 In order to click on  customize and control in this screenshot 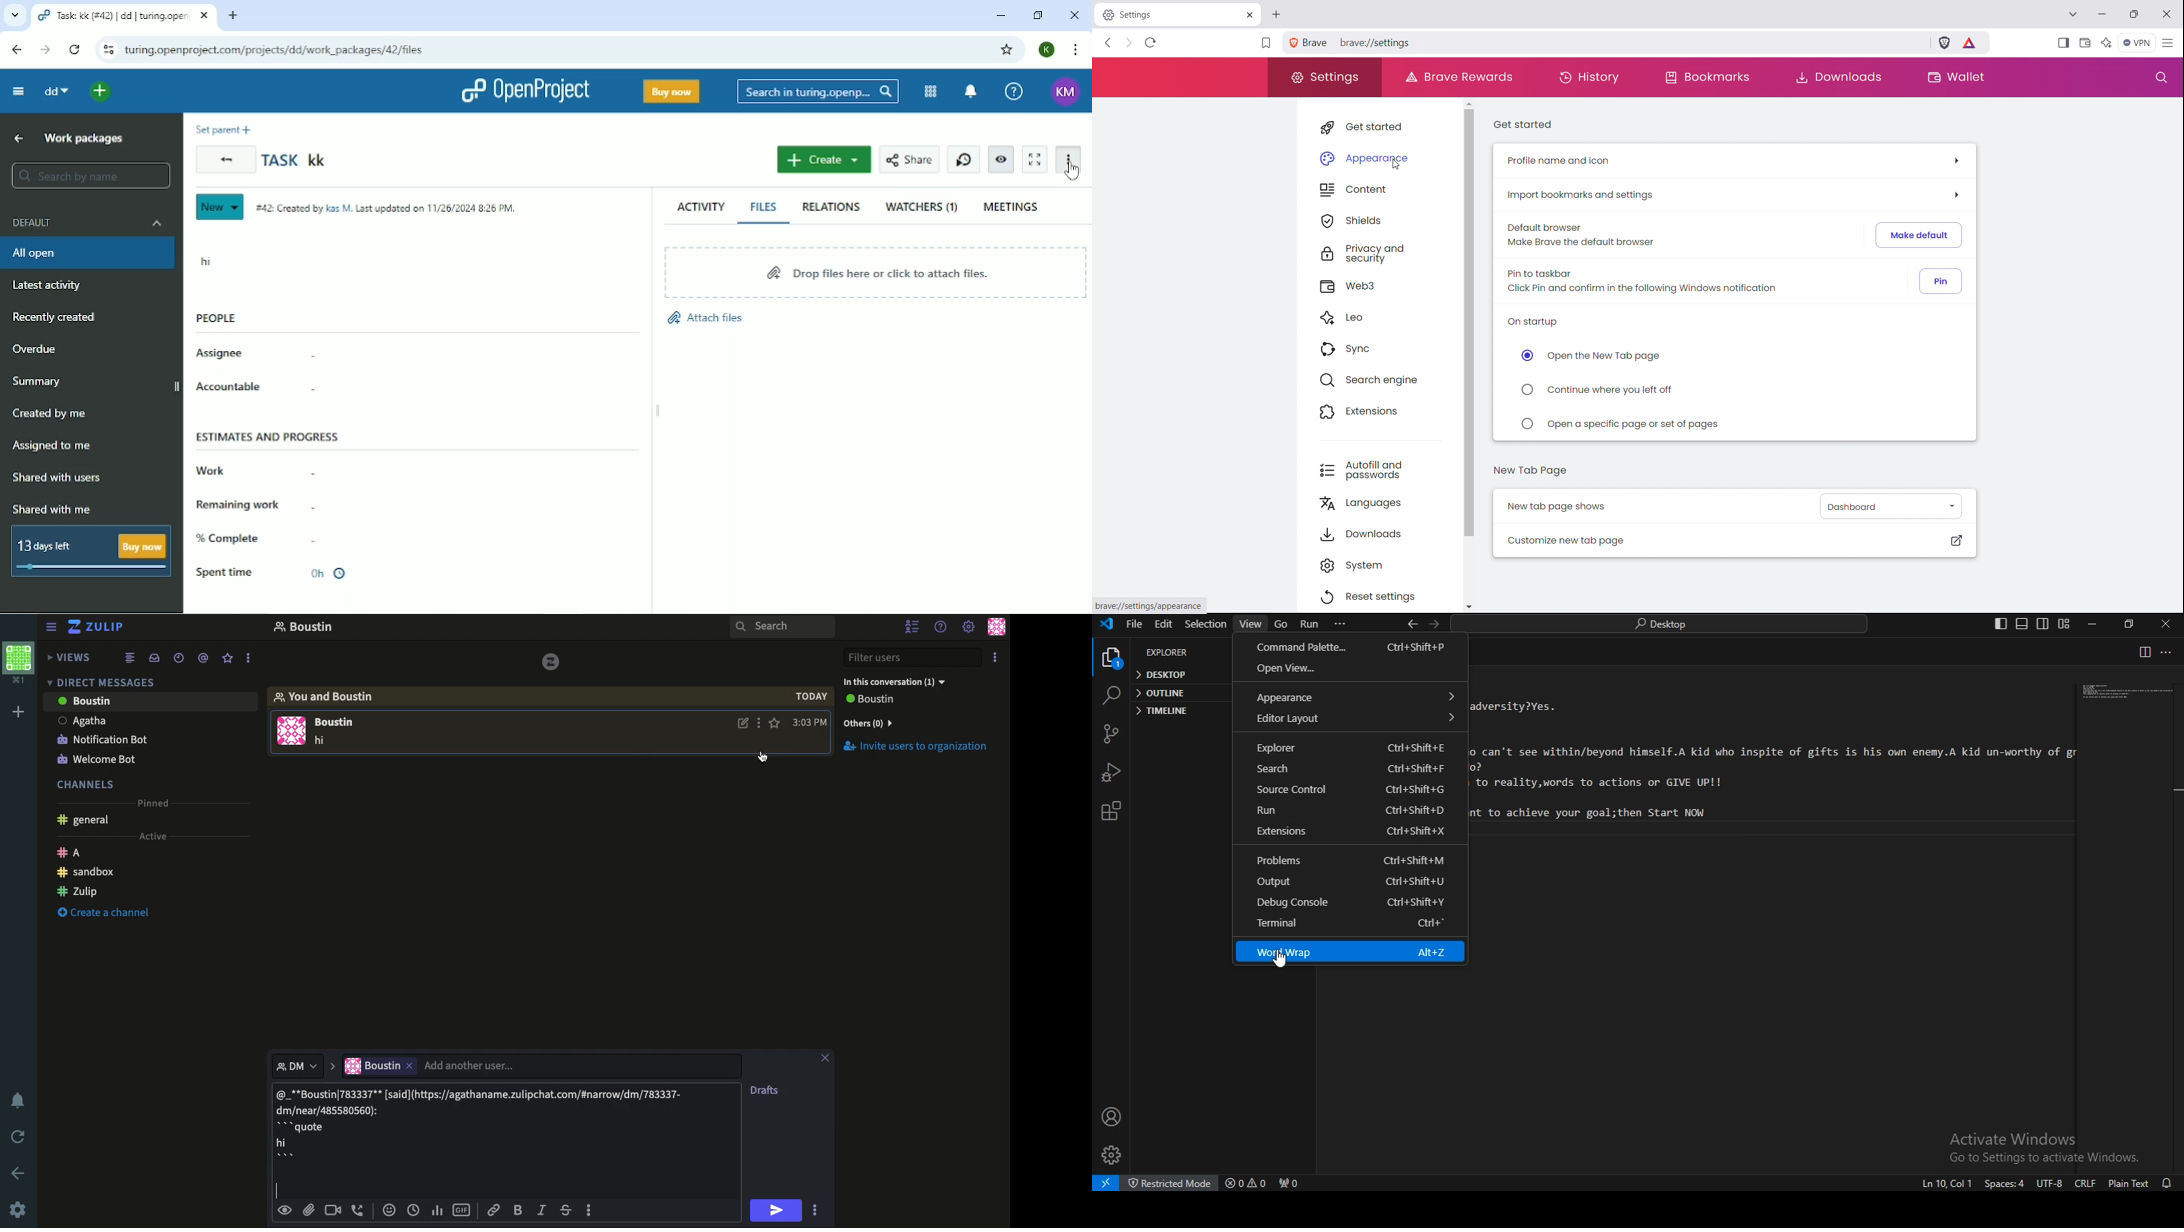, I will do `click(2169, 42)`.